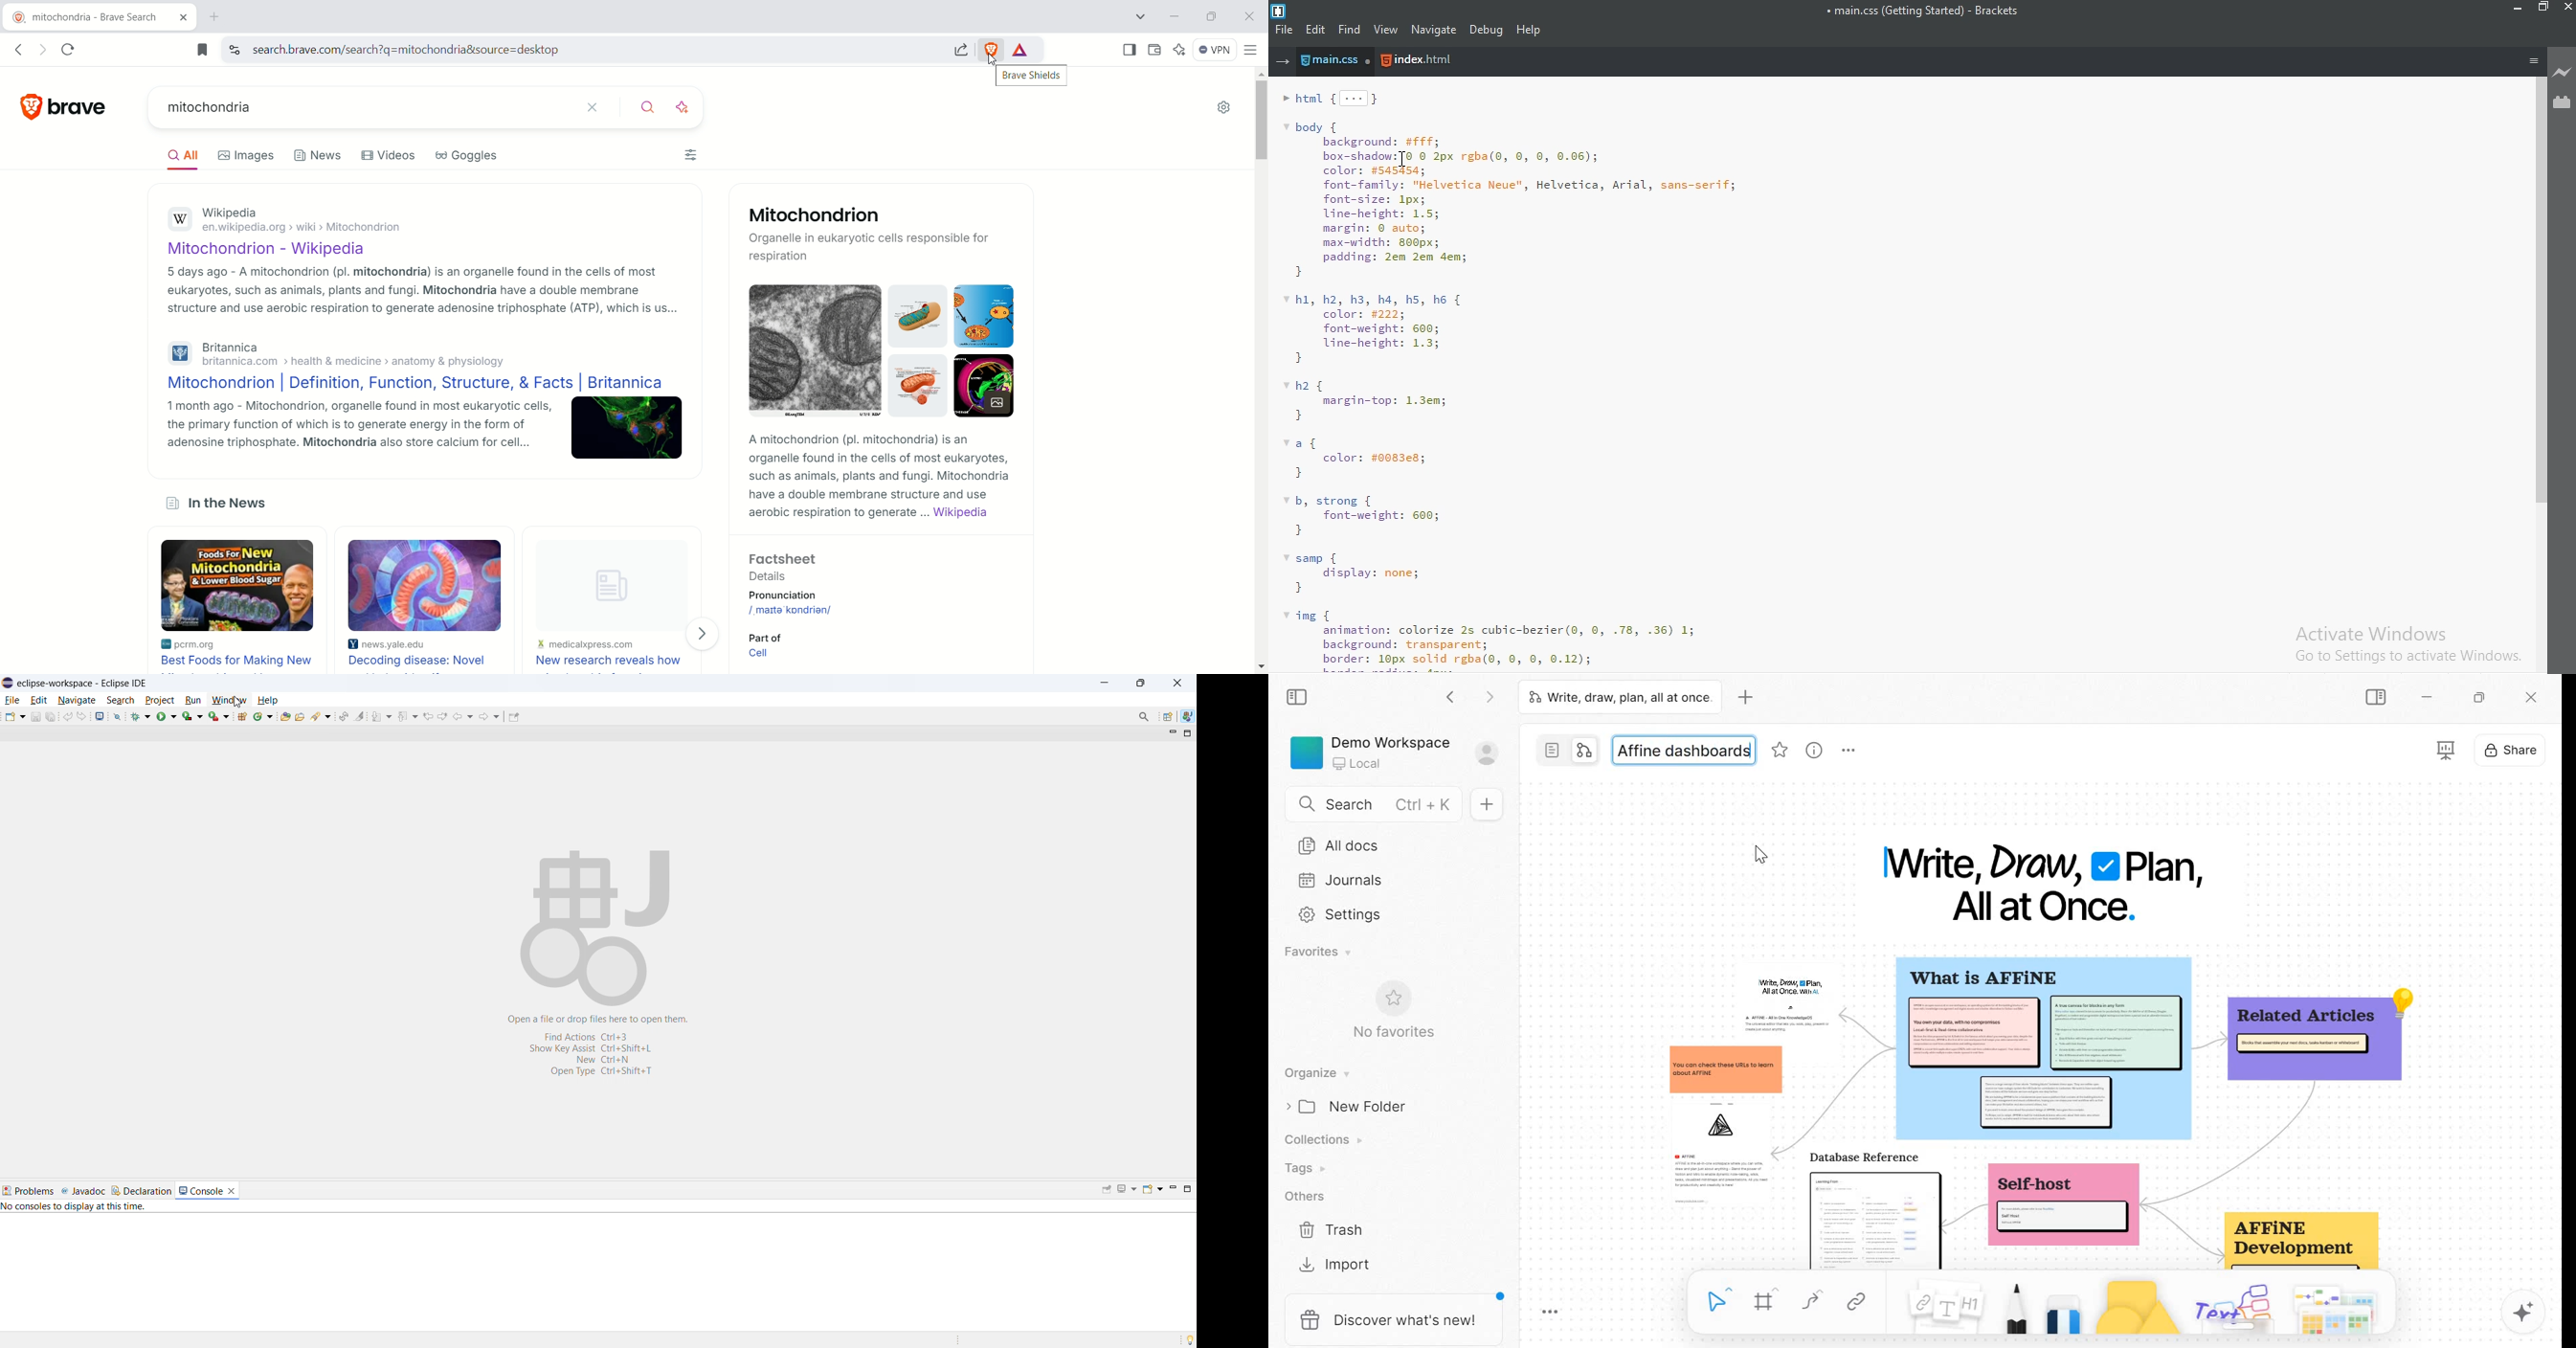 This screenshot has height=1372, width=2576. I want to click on cursor, so click(1756, 854).